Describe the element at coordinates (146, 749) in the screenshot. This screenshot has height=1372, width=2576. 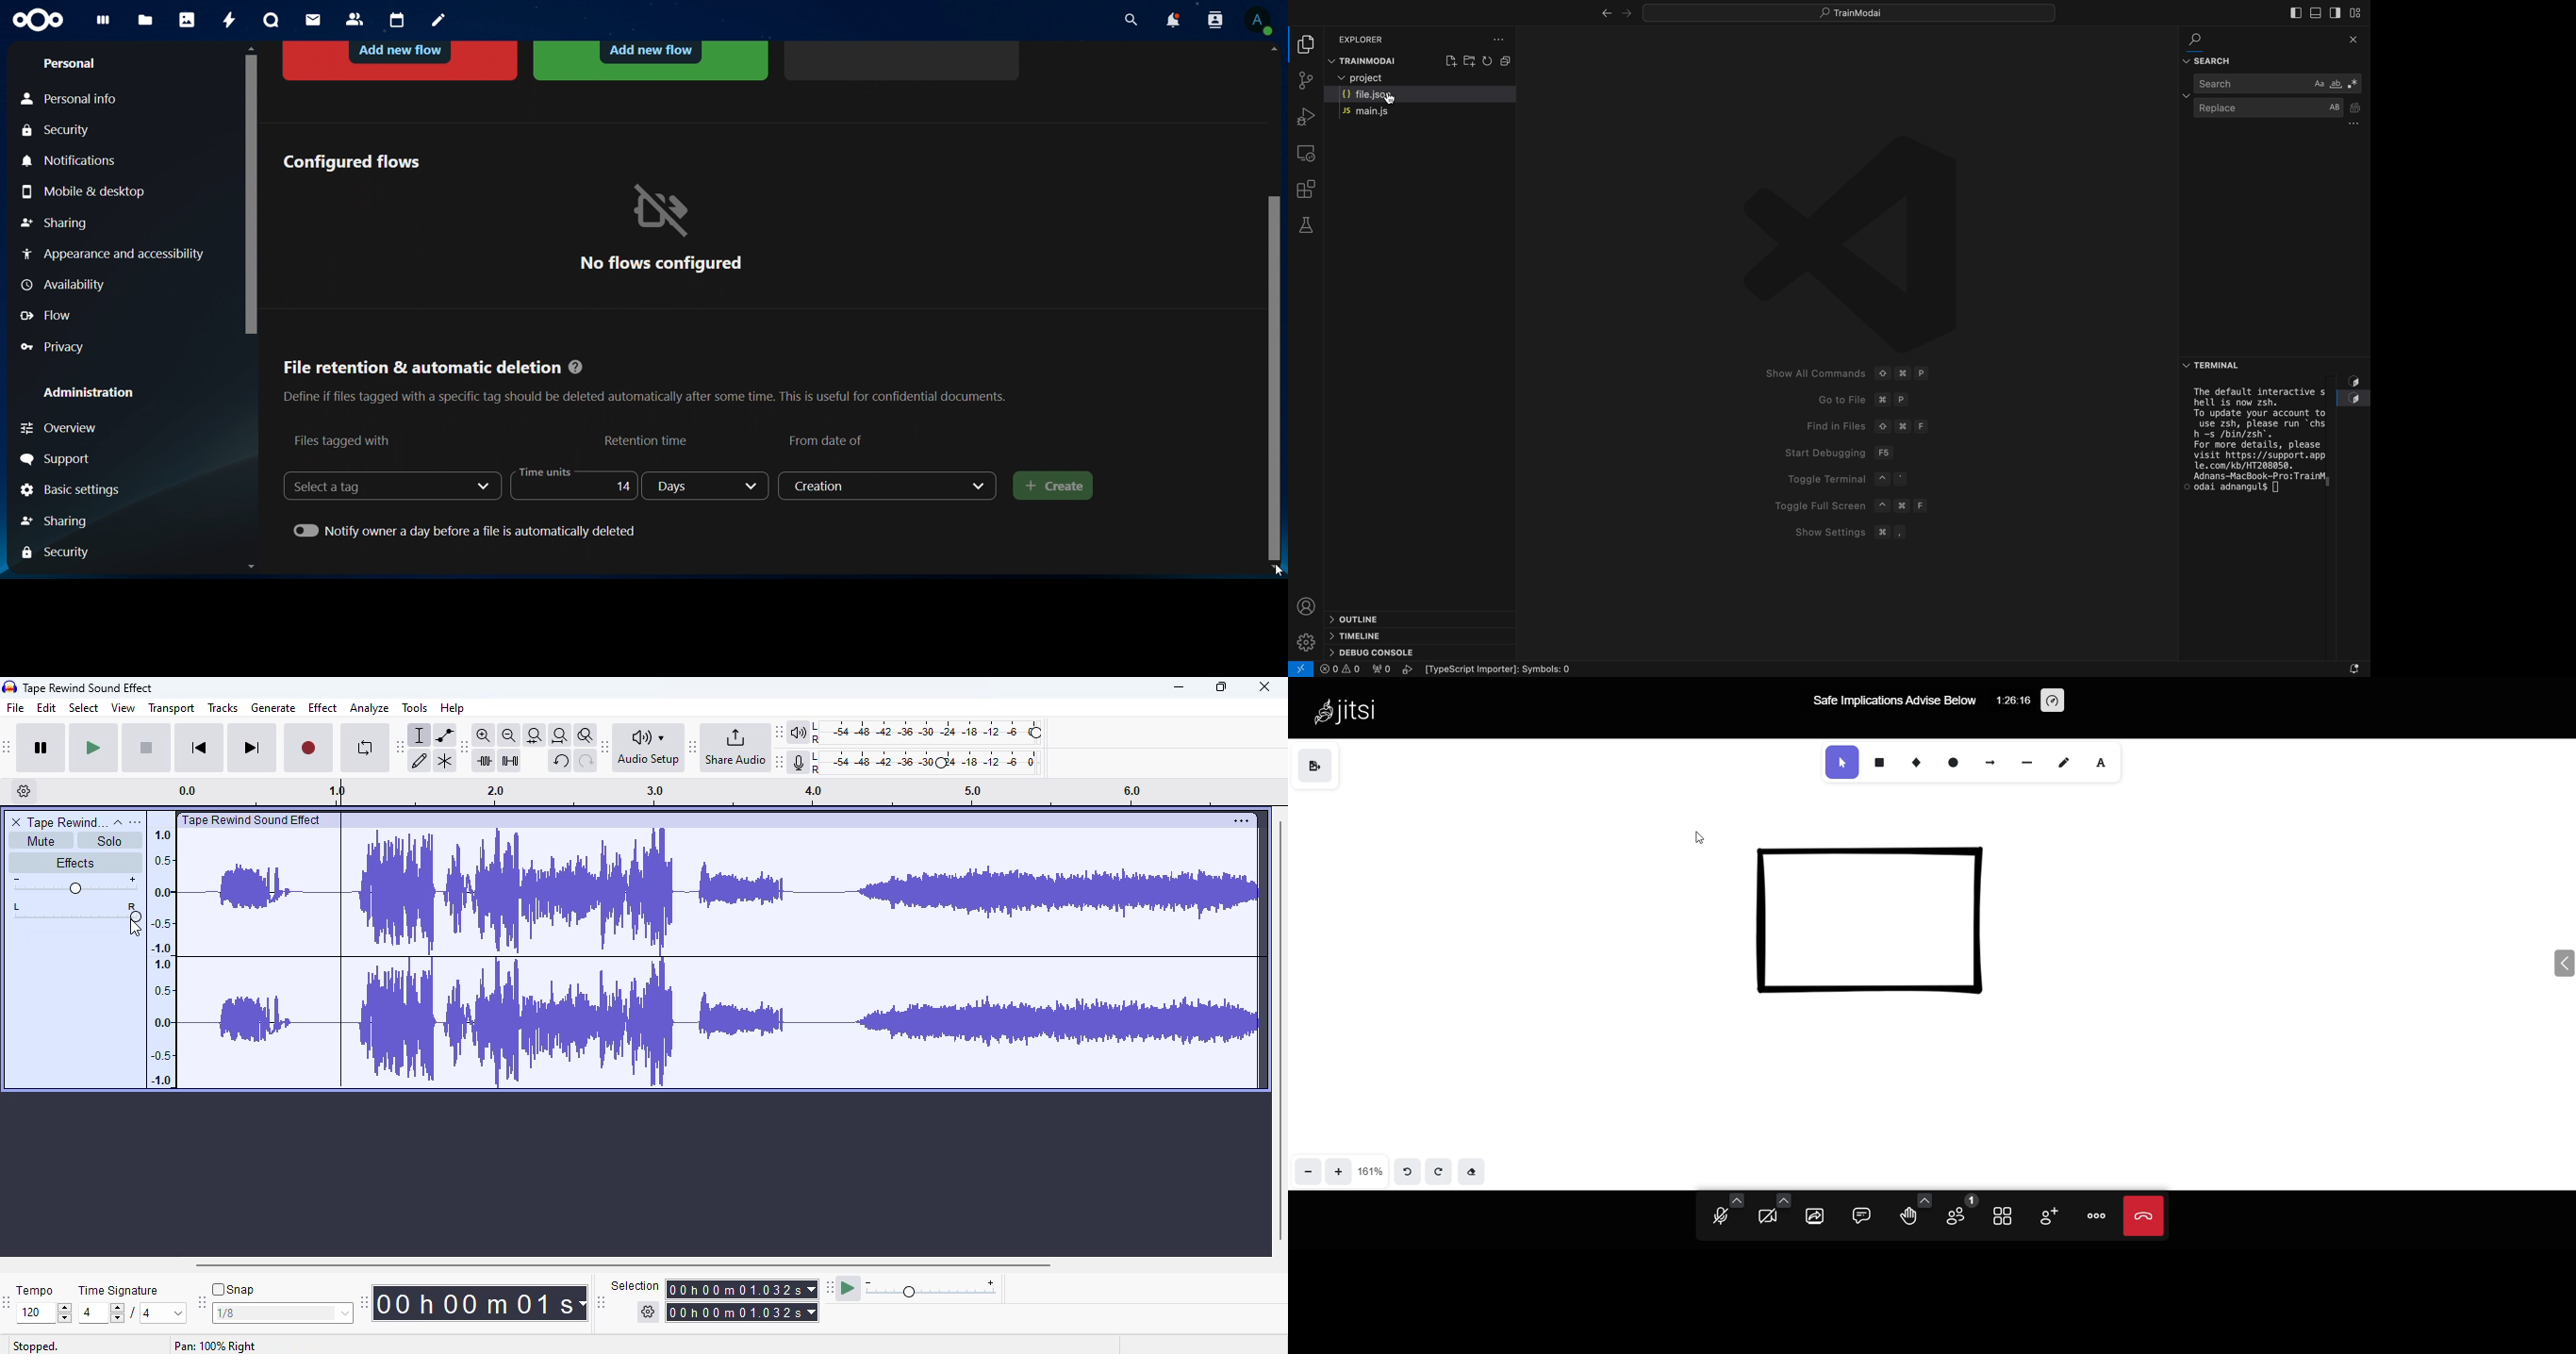
I see `stop` at that location.